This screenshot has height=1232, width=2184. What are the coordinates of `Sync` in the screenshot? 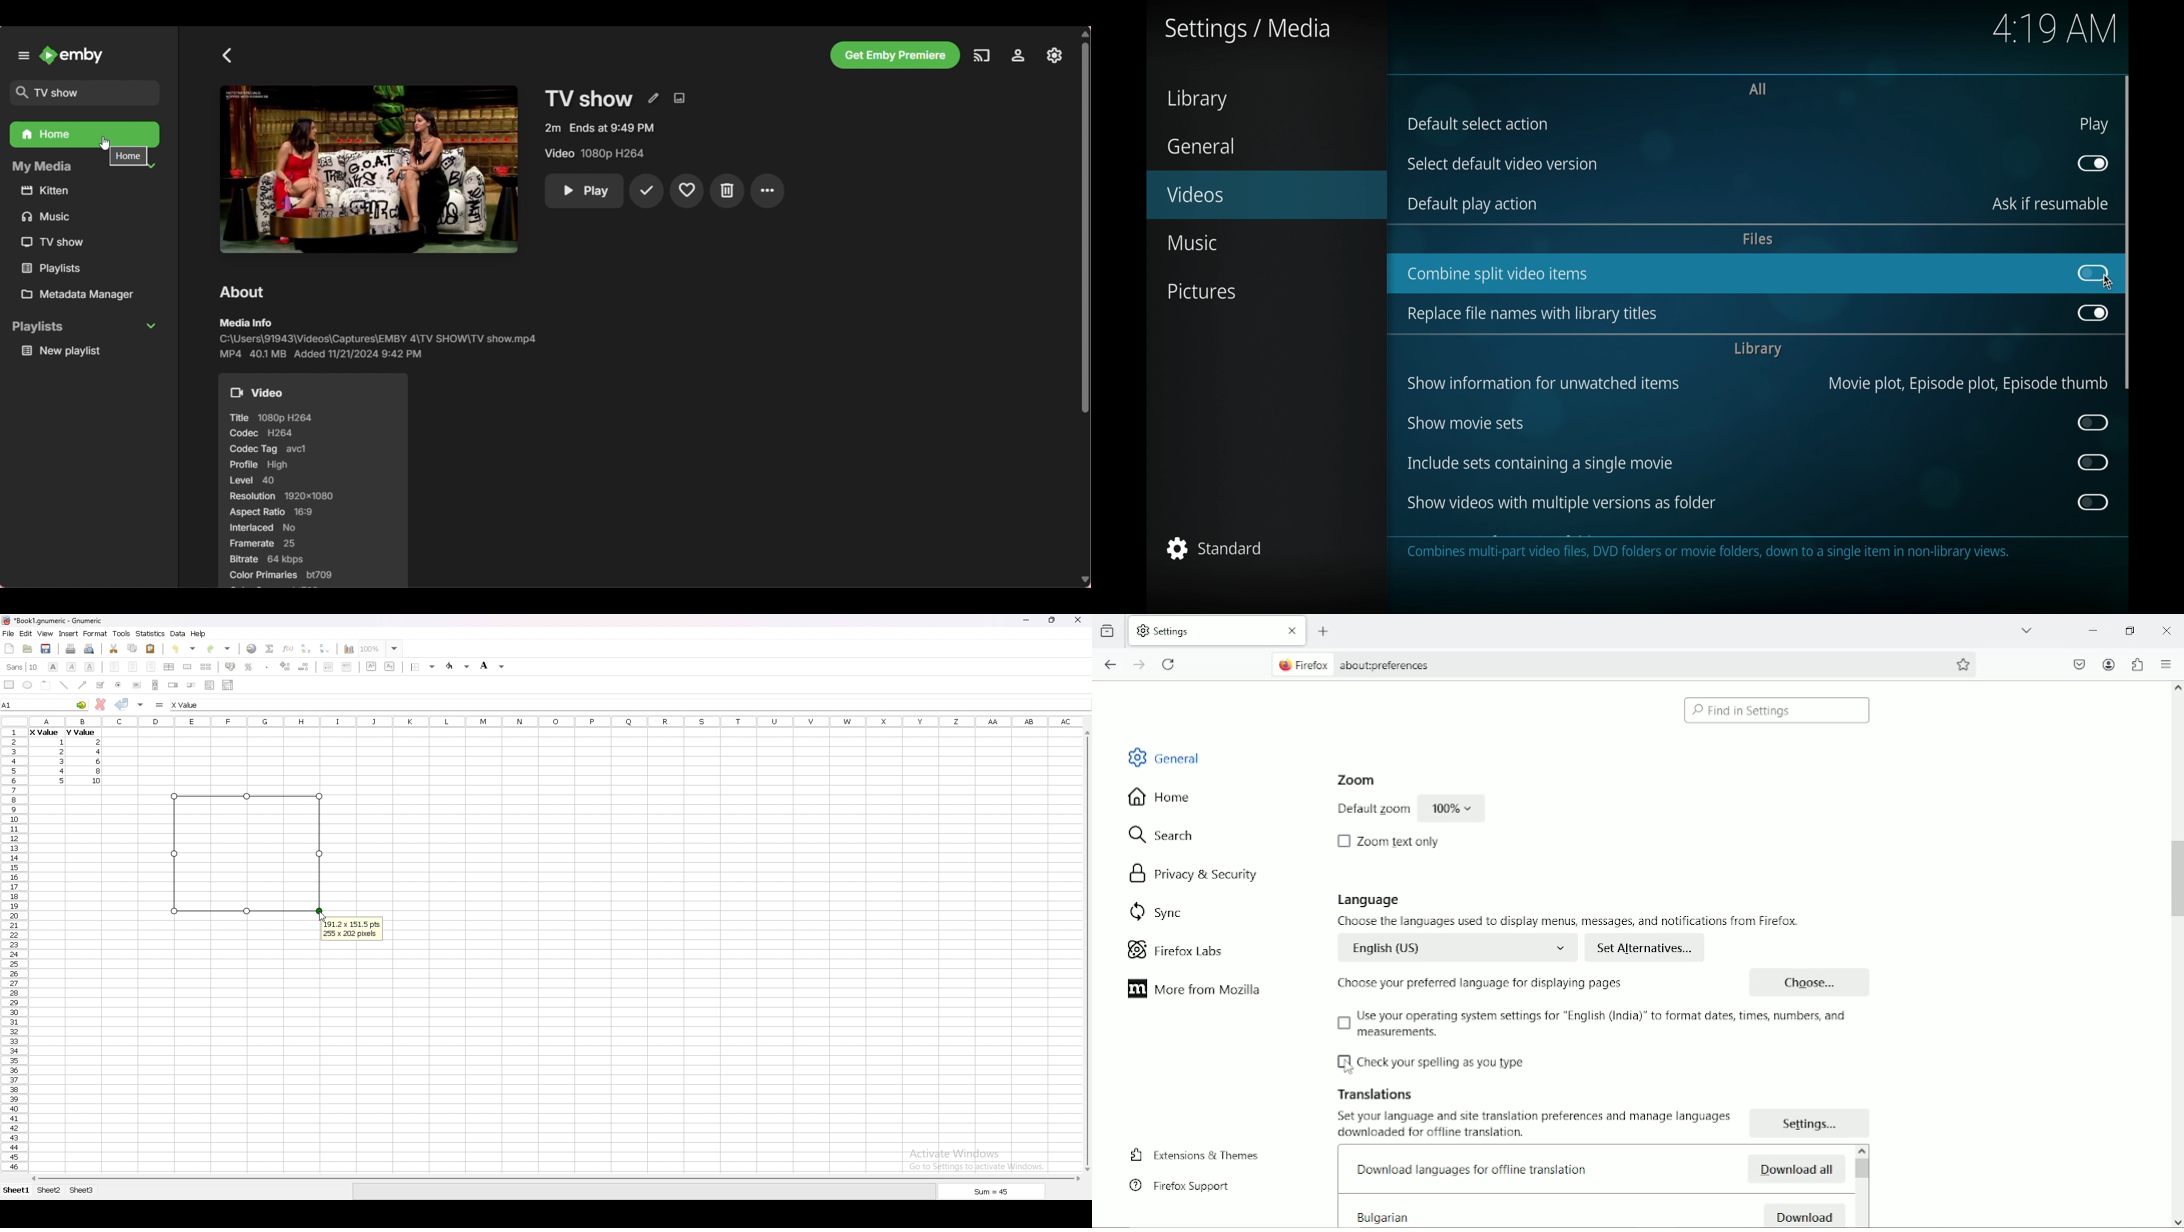 It's located at (1157, 912).